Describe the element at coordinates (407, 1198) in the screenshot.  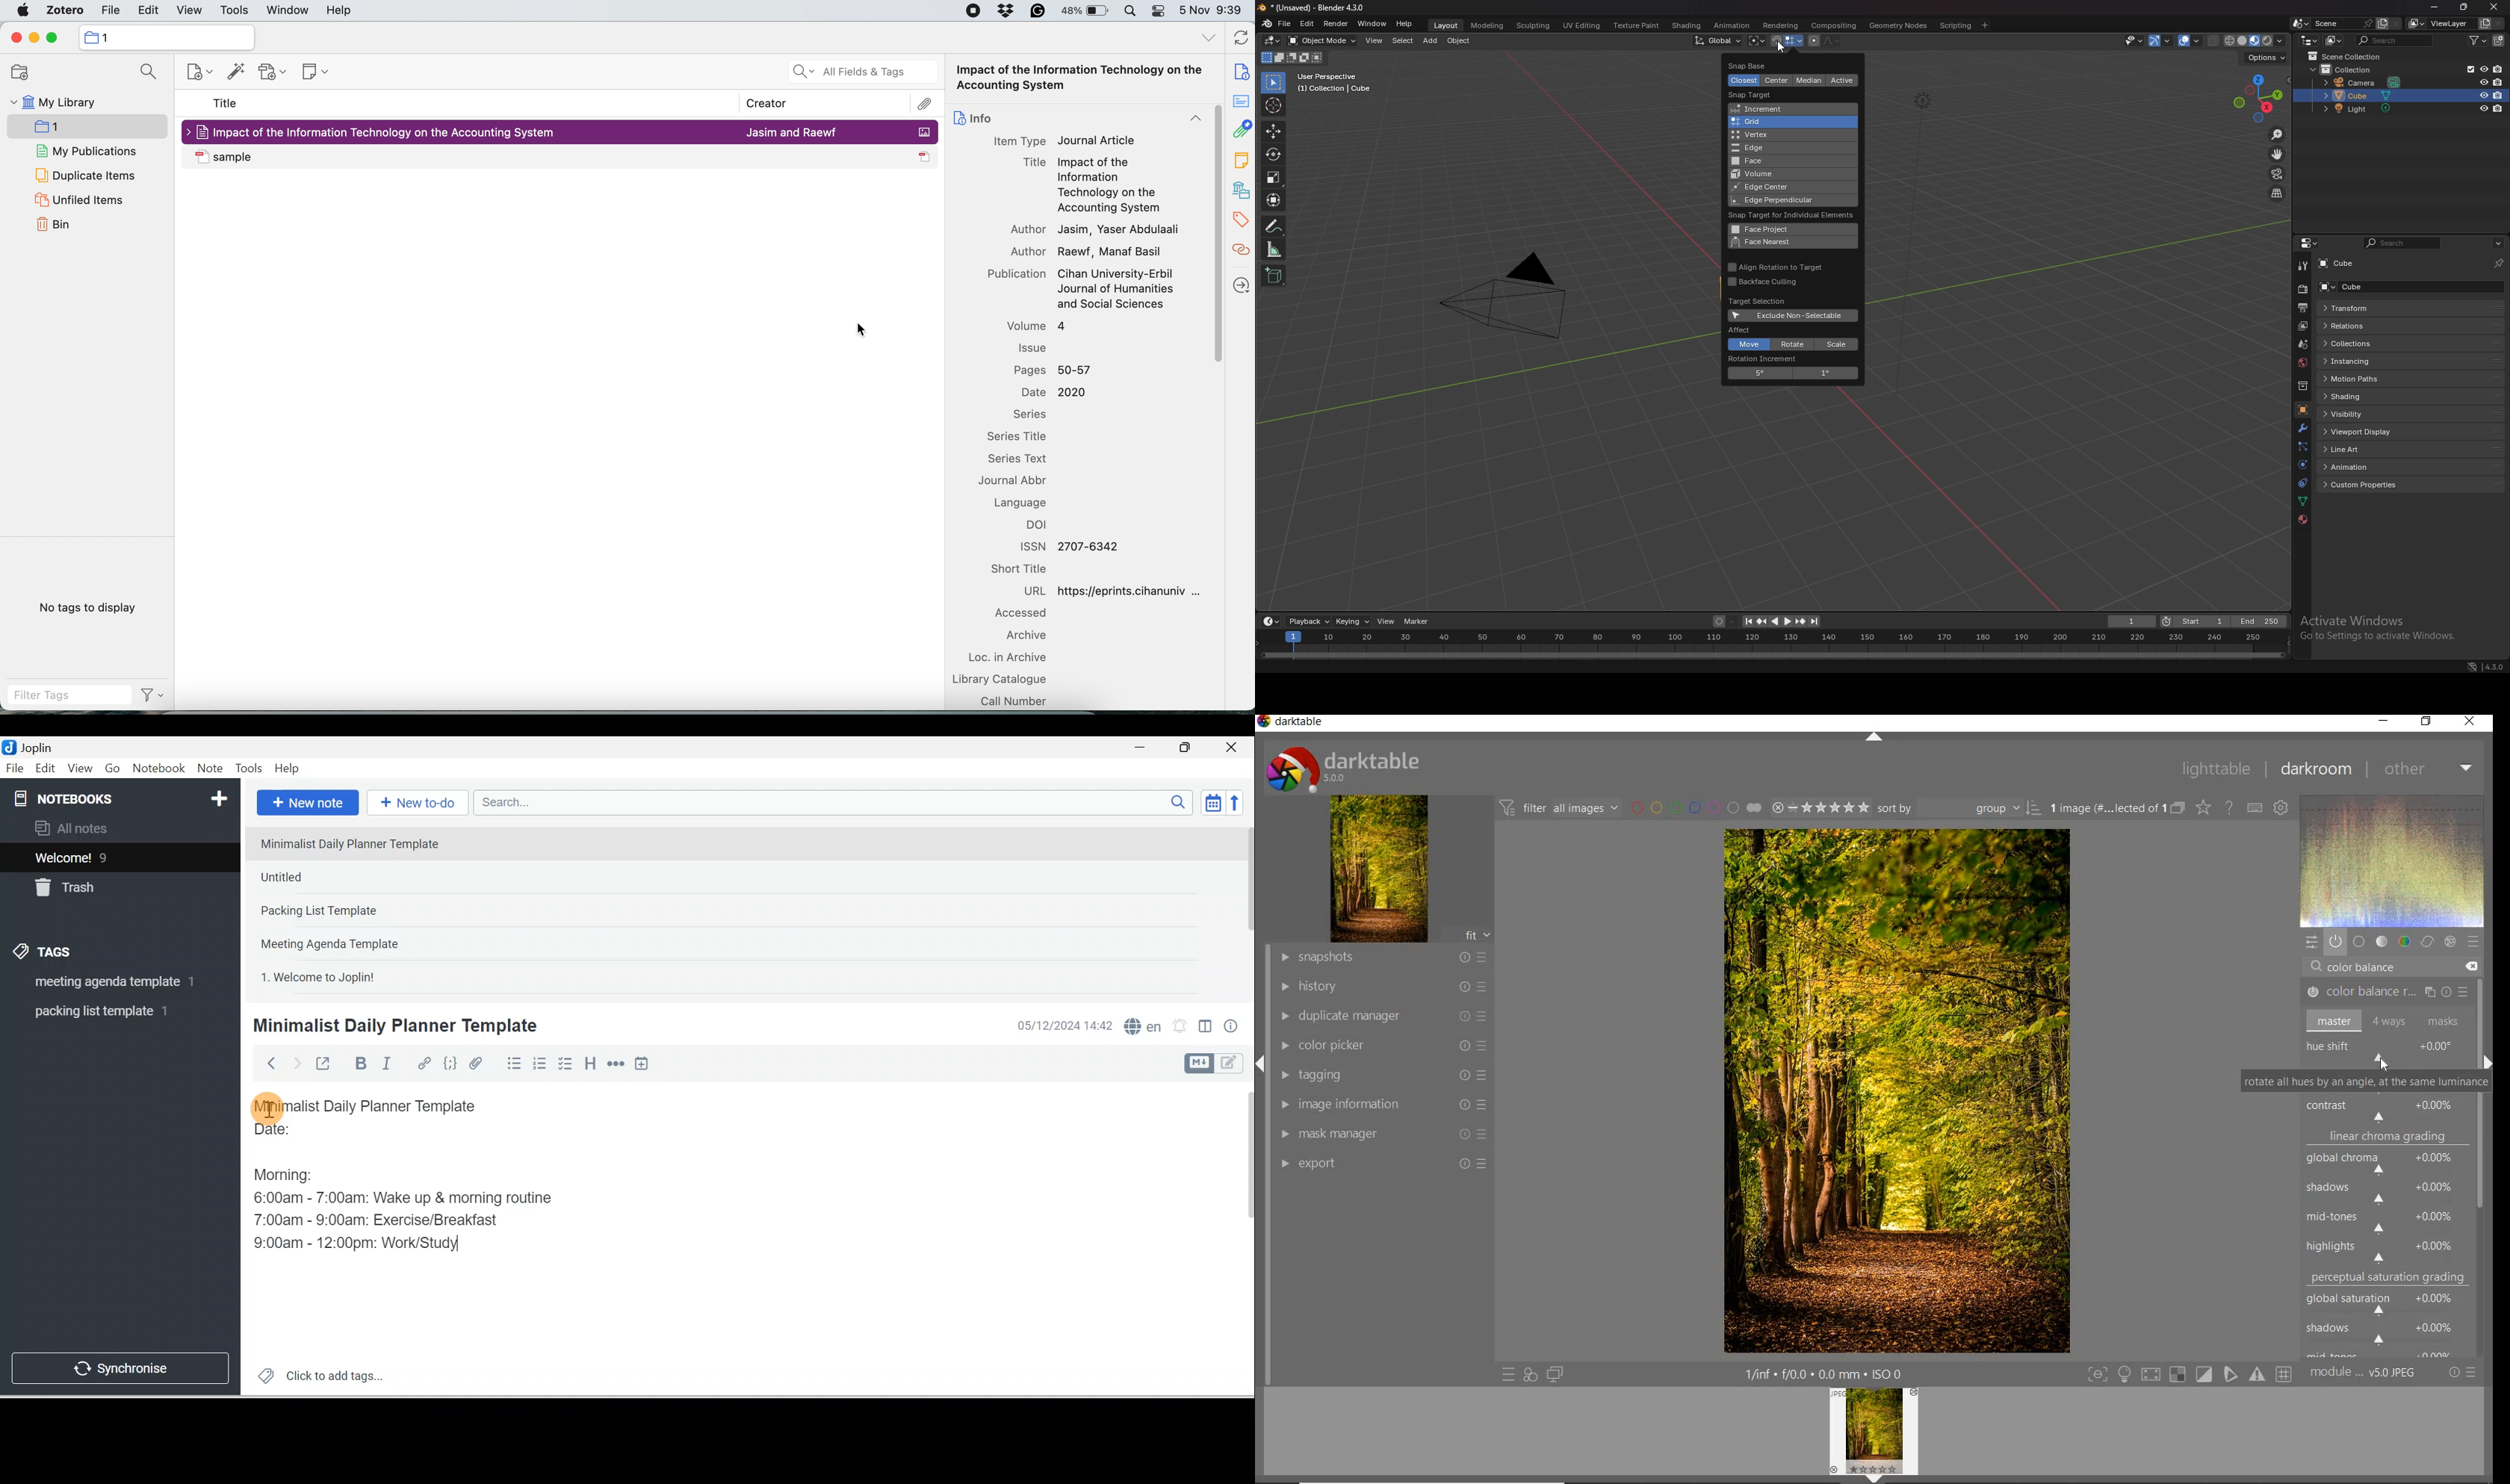
I see `6:00am - 7:00am: Wake up & morning routine` at that location.